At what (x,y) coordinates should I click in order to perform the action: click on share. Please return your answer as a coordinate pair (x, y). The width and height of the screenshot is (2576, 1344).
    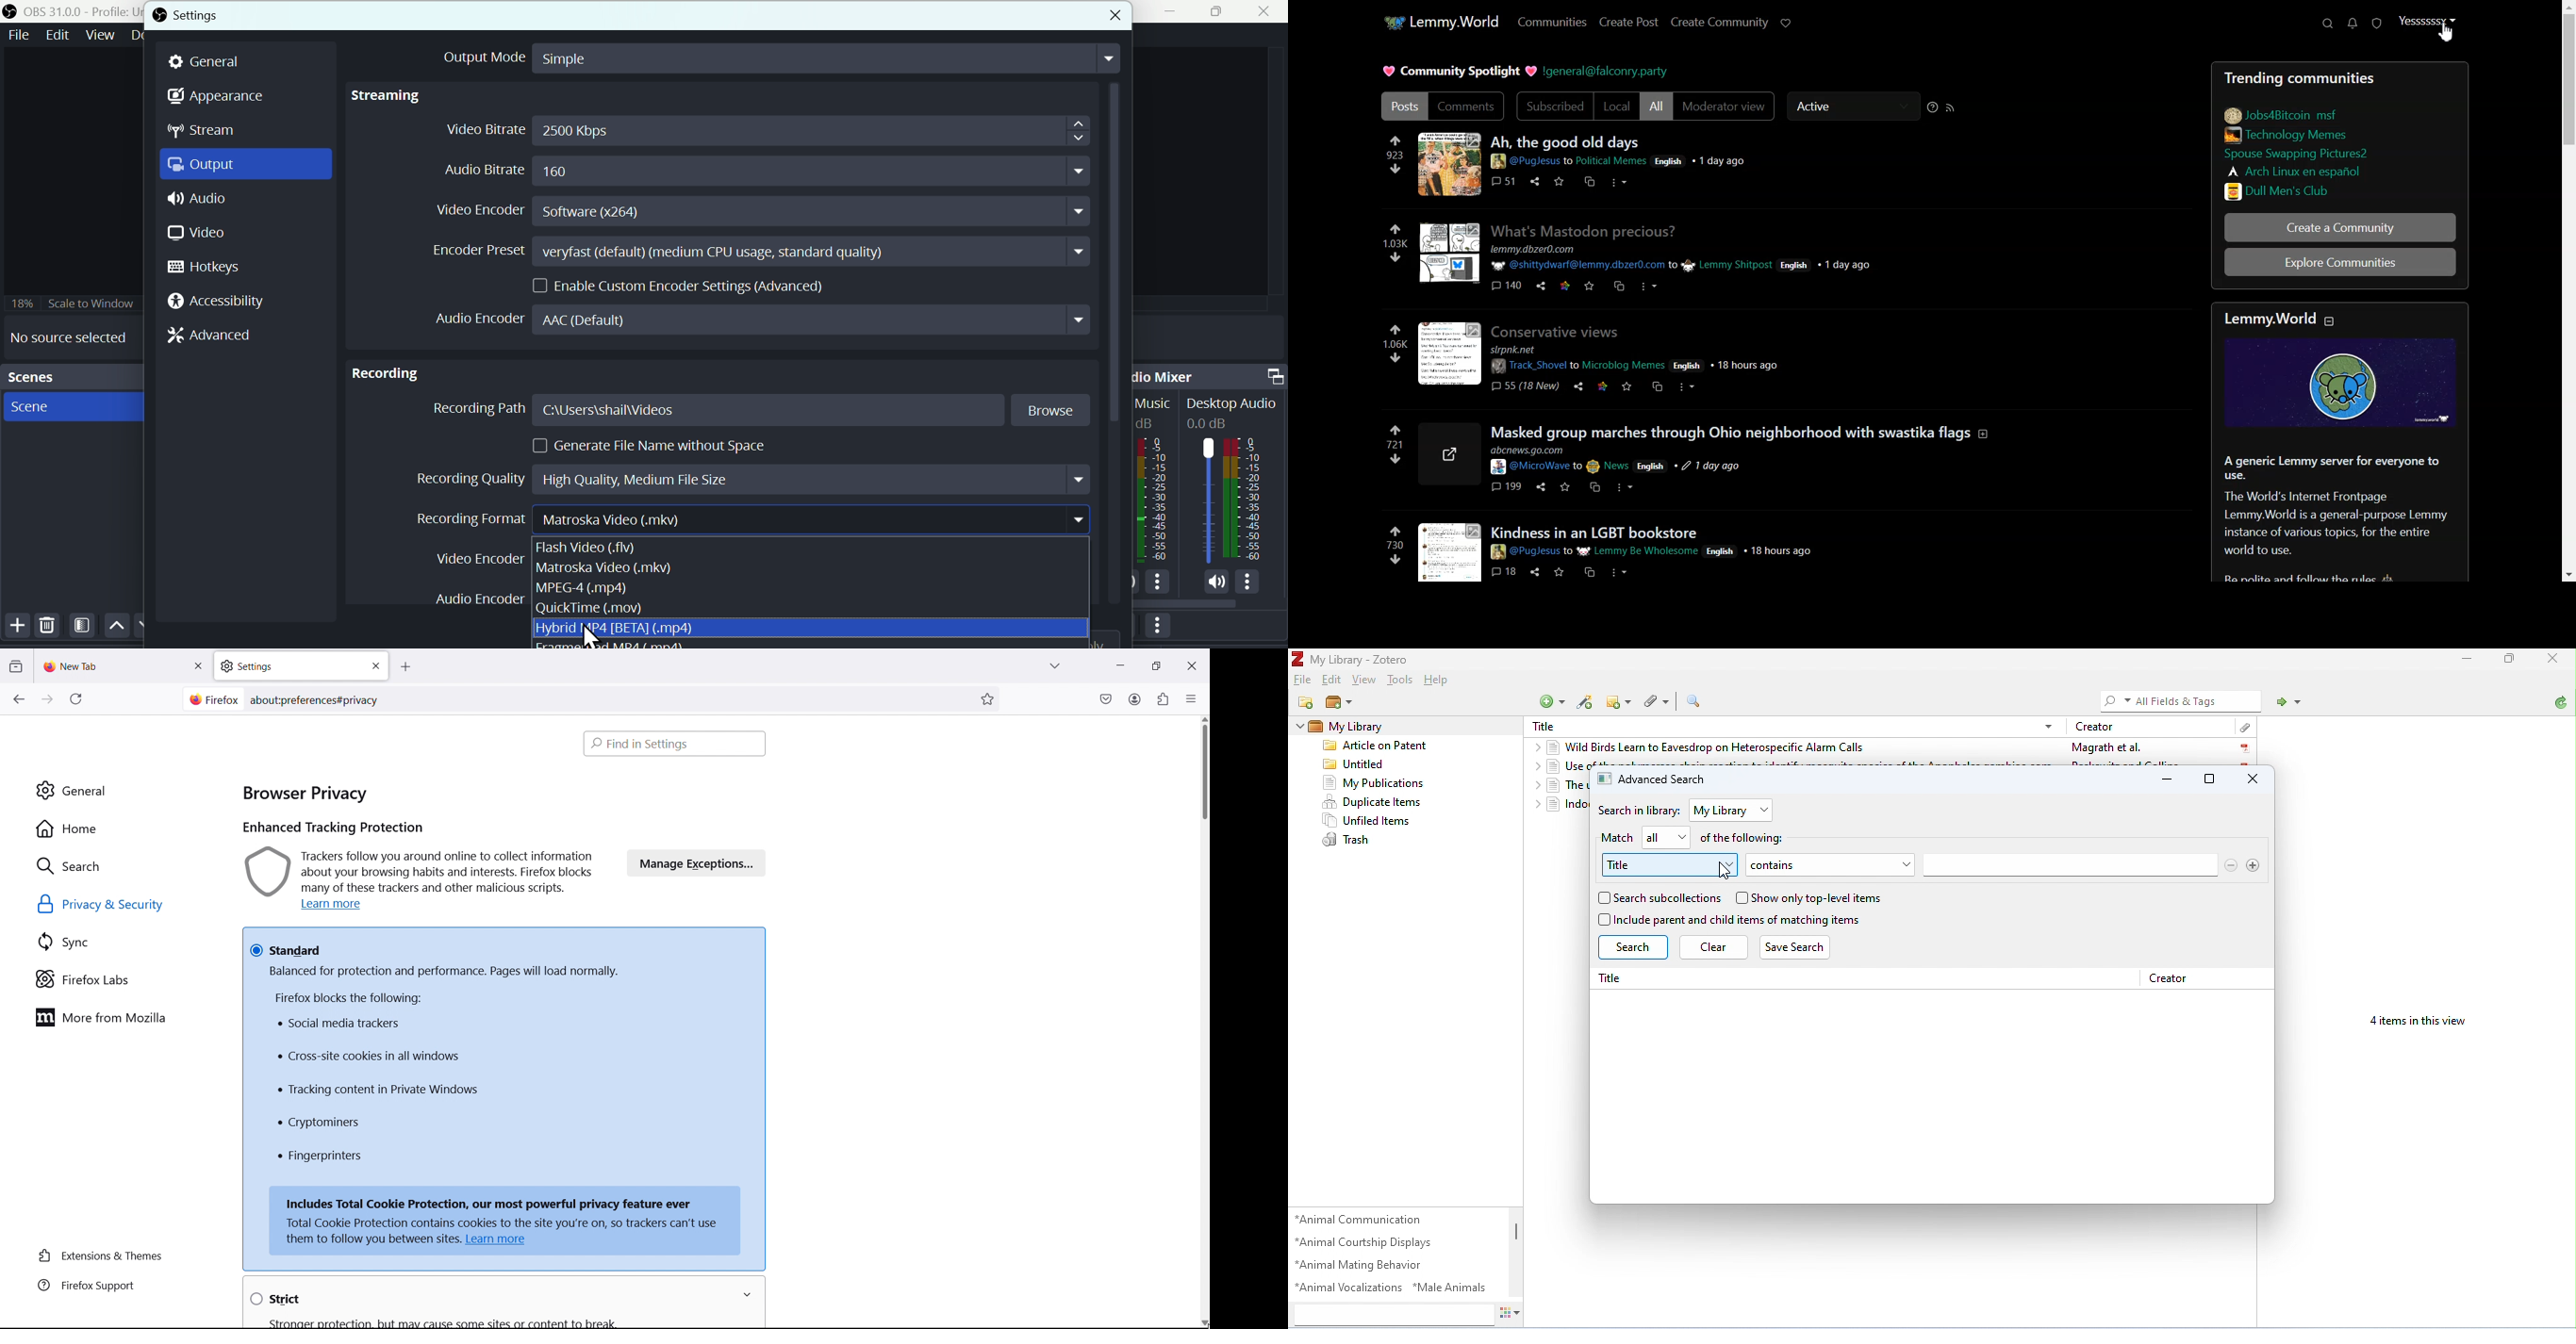
    Looking at the image, I should click on (1537, 572).